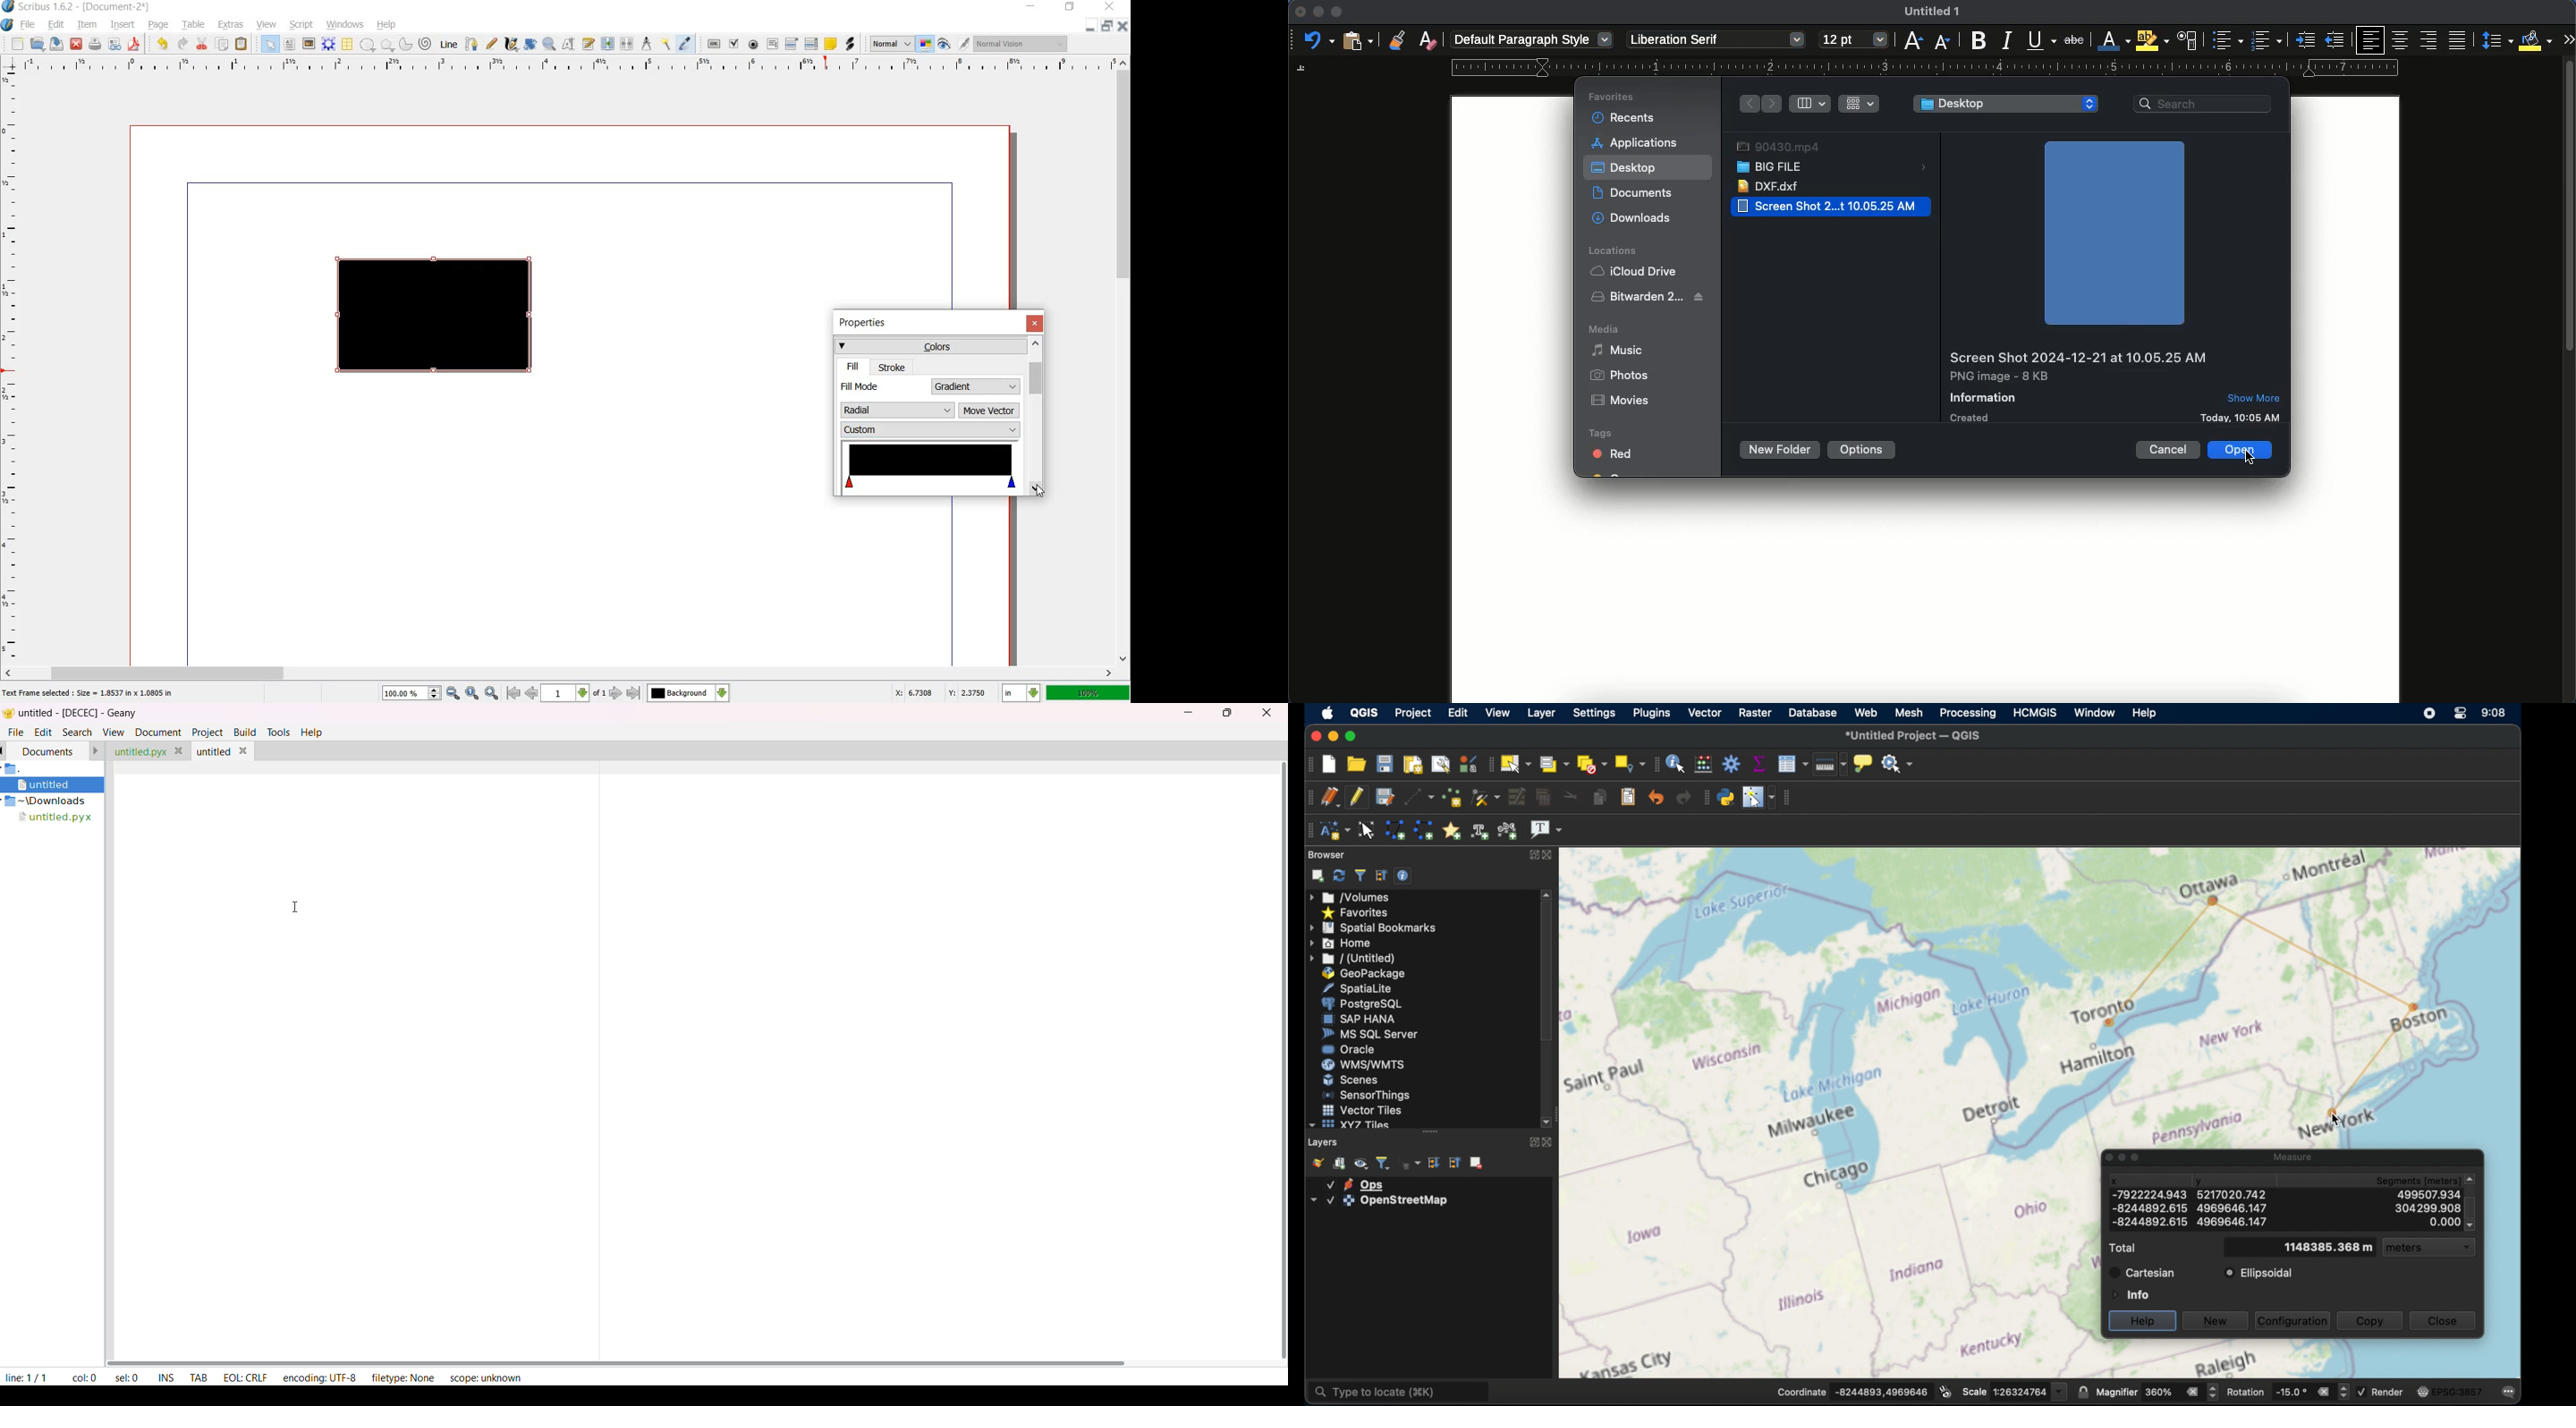 The height and width of the screenshot is (1428, 2576). I want to click on type to locate, so click(1402, 1390).